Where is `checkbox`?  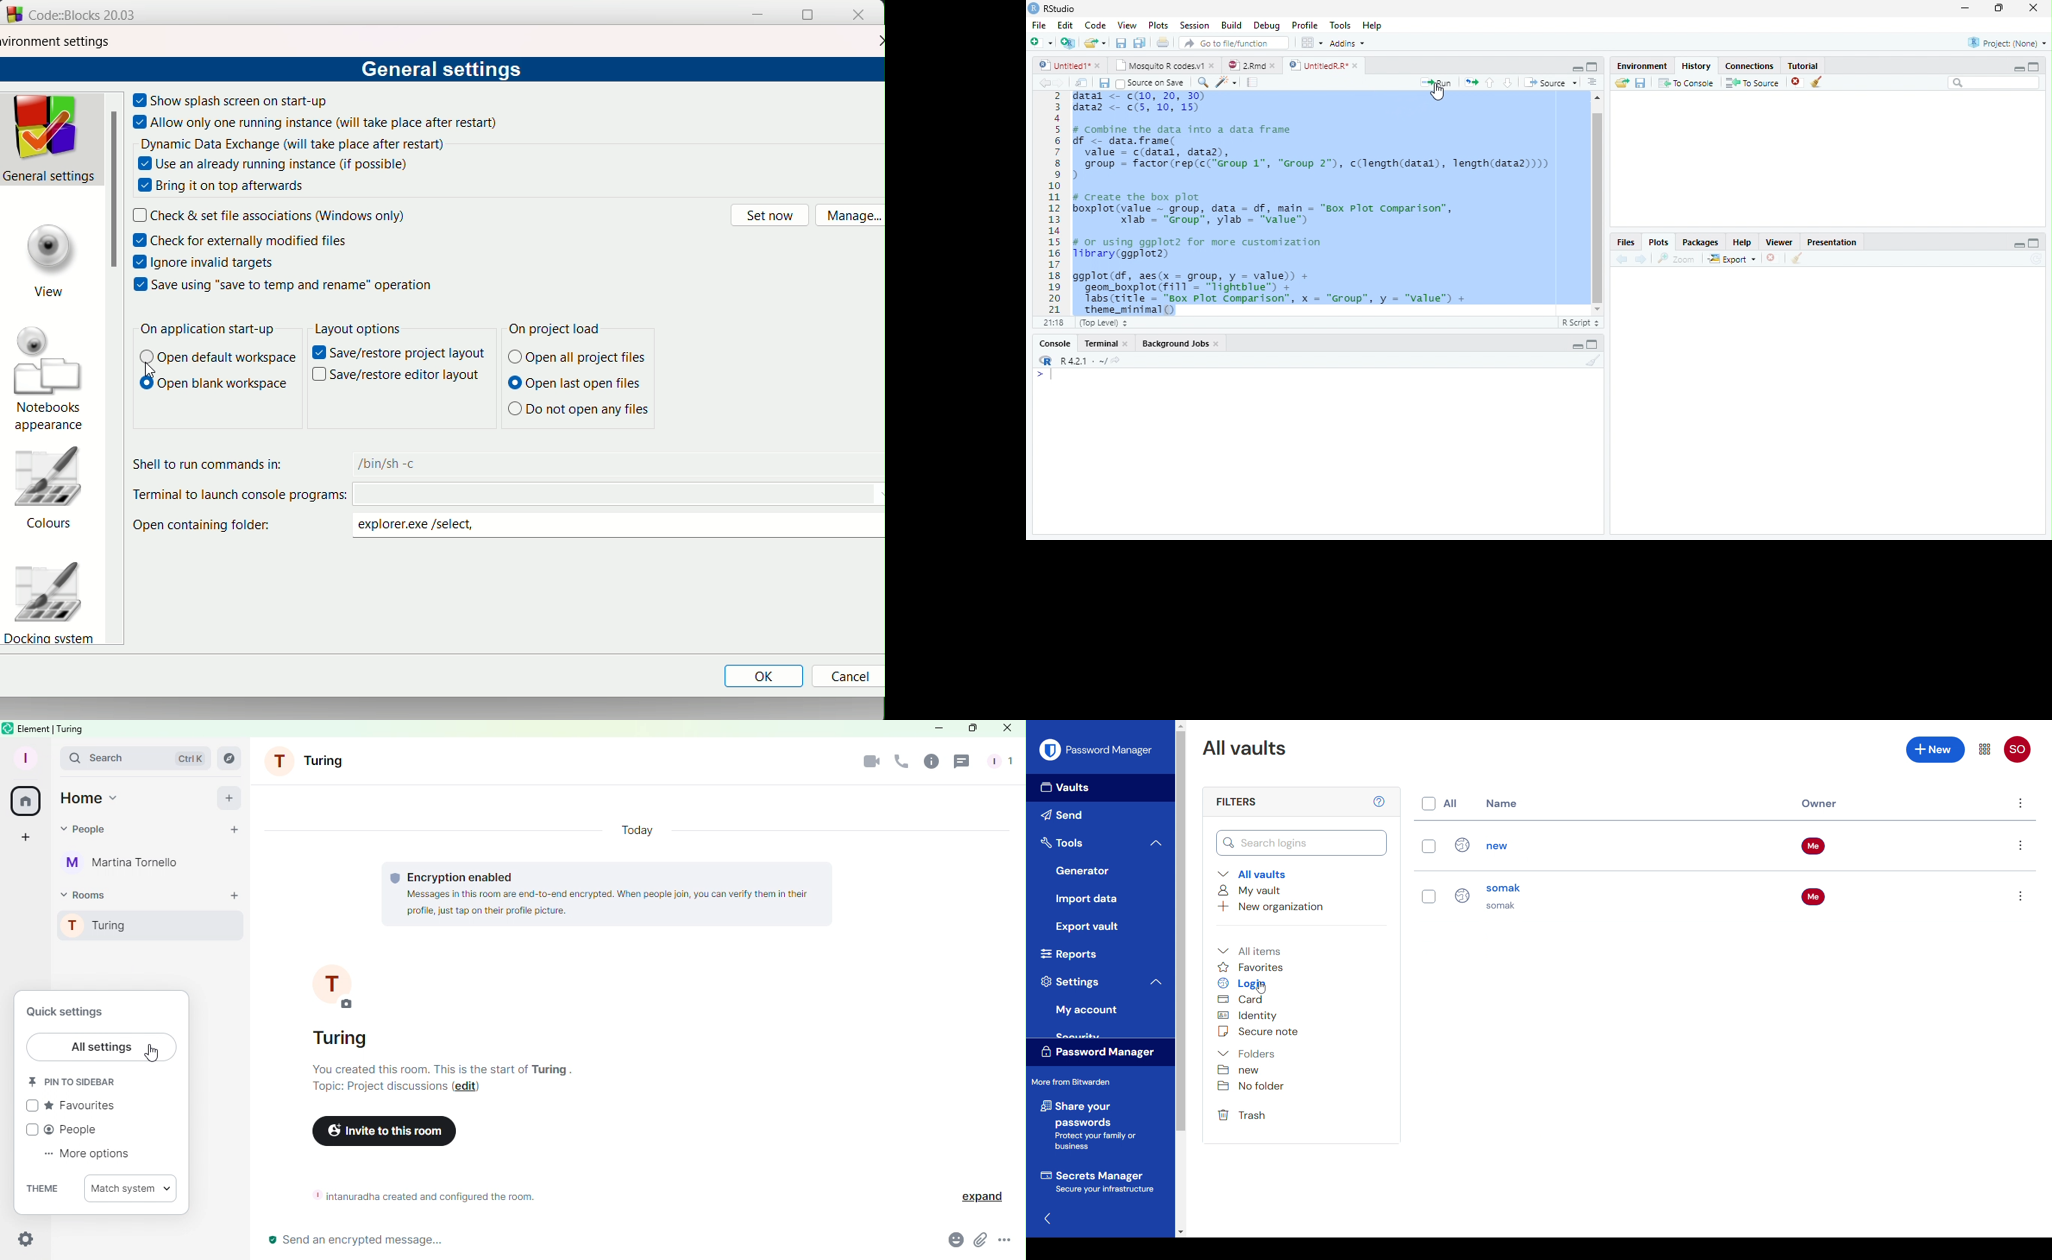
checkbox is located at coordinates (139, 98).